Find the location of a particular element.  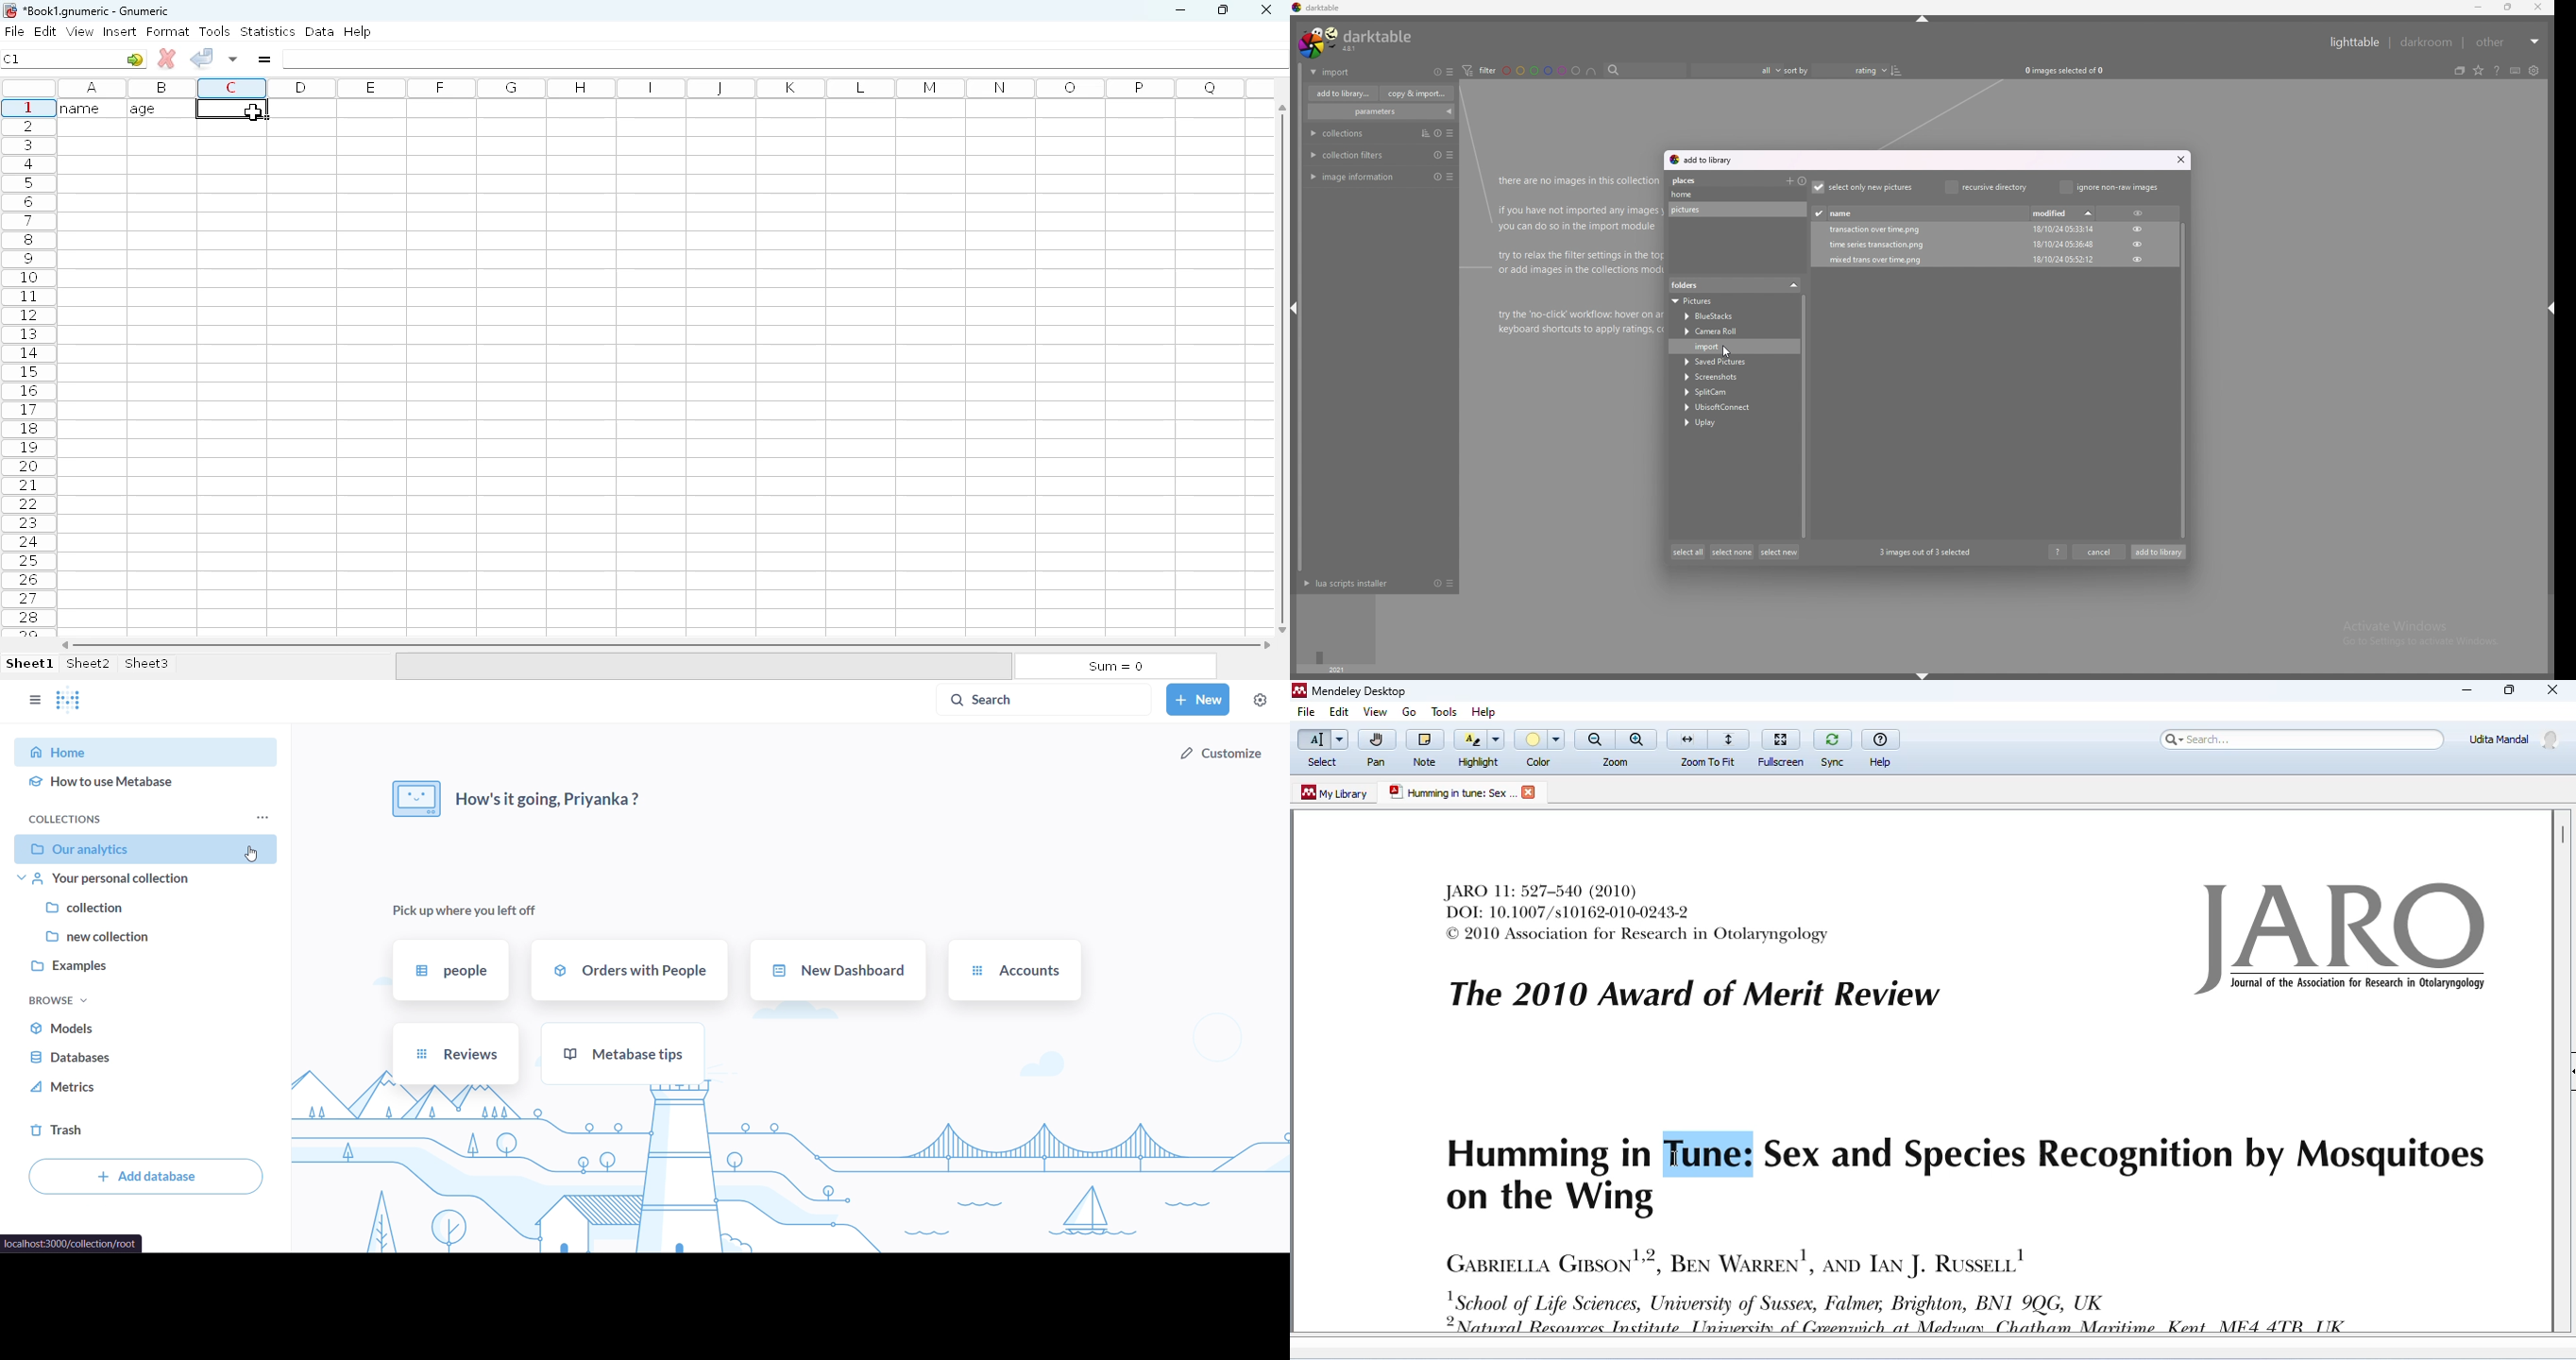

help is located at coordinates (1882, 746).